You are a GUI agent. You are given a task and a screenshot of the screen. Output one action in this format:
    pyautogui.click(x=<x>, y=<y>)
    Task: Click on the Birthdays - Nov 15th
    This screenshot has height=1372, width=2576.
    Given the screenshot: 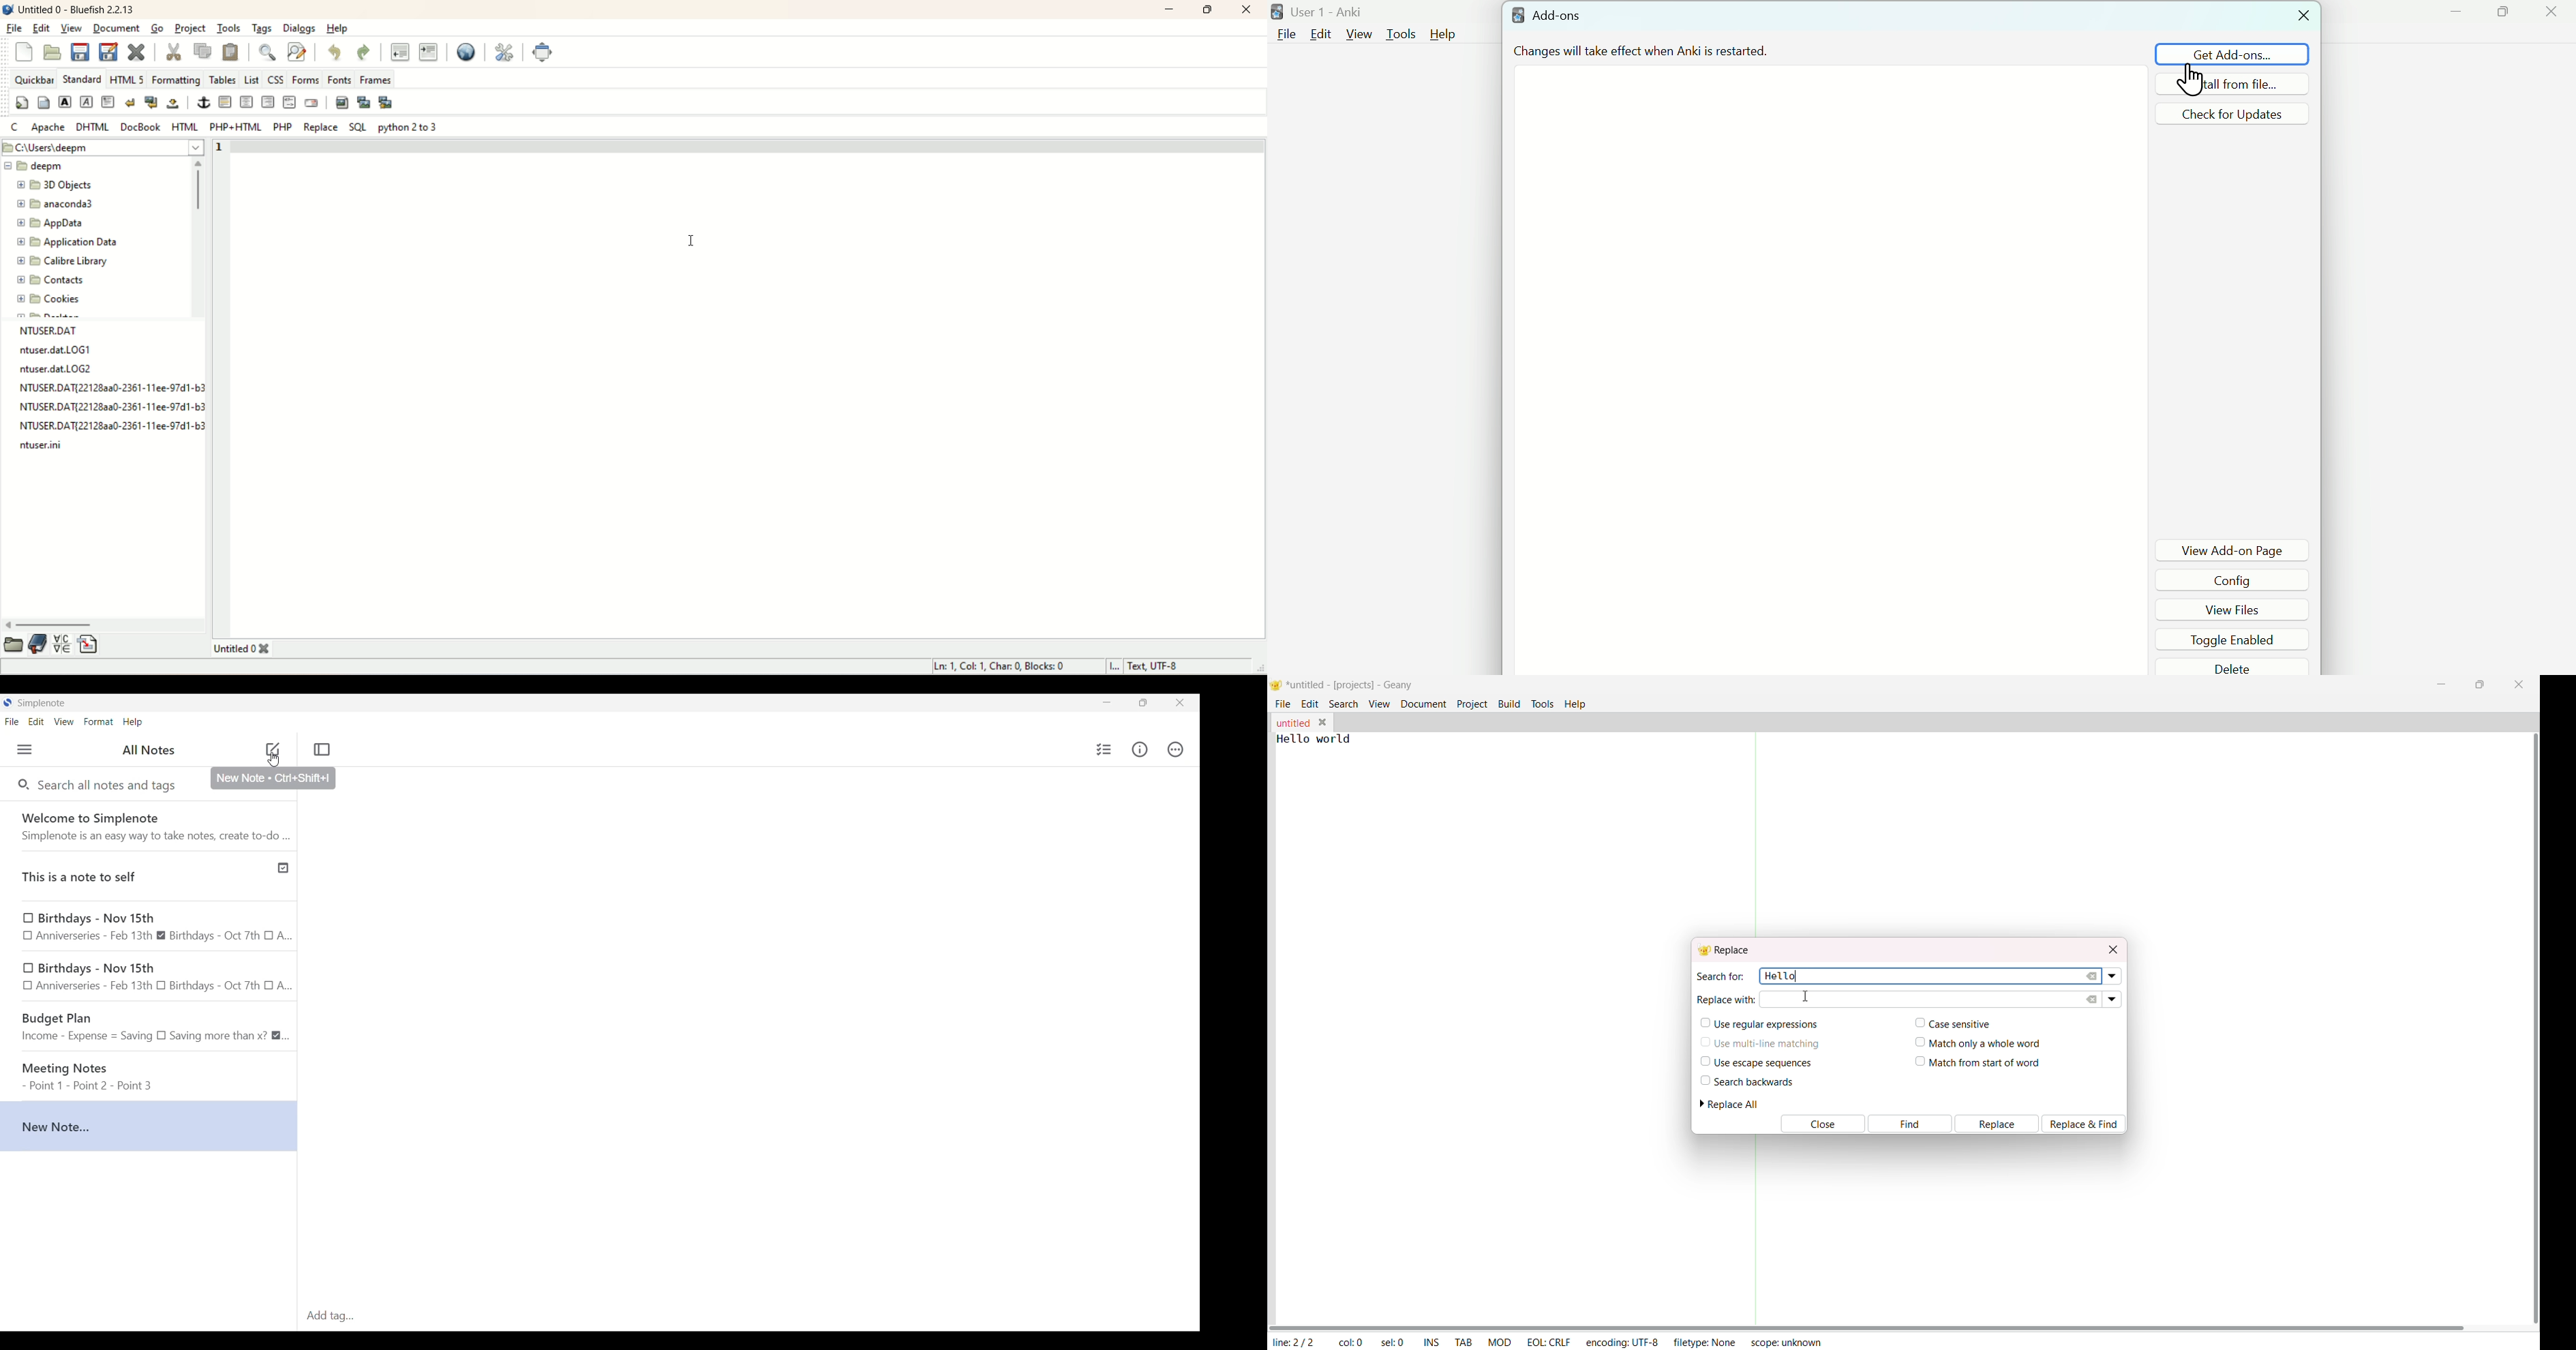 What is the action you would take?
    pyautogui.click(x=150, y=976)
    